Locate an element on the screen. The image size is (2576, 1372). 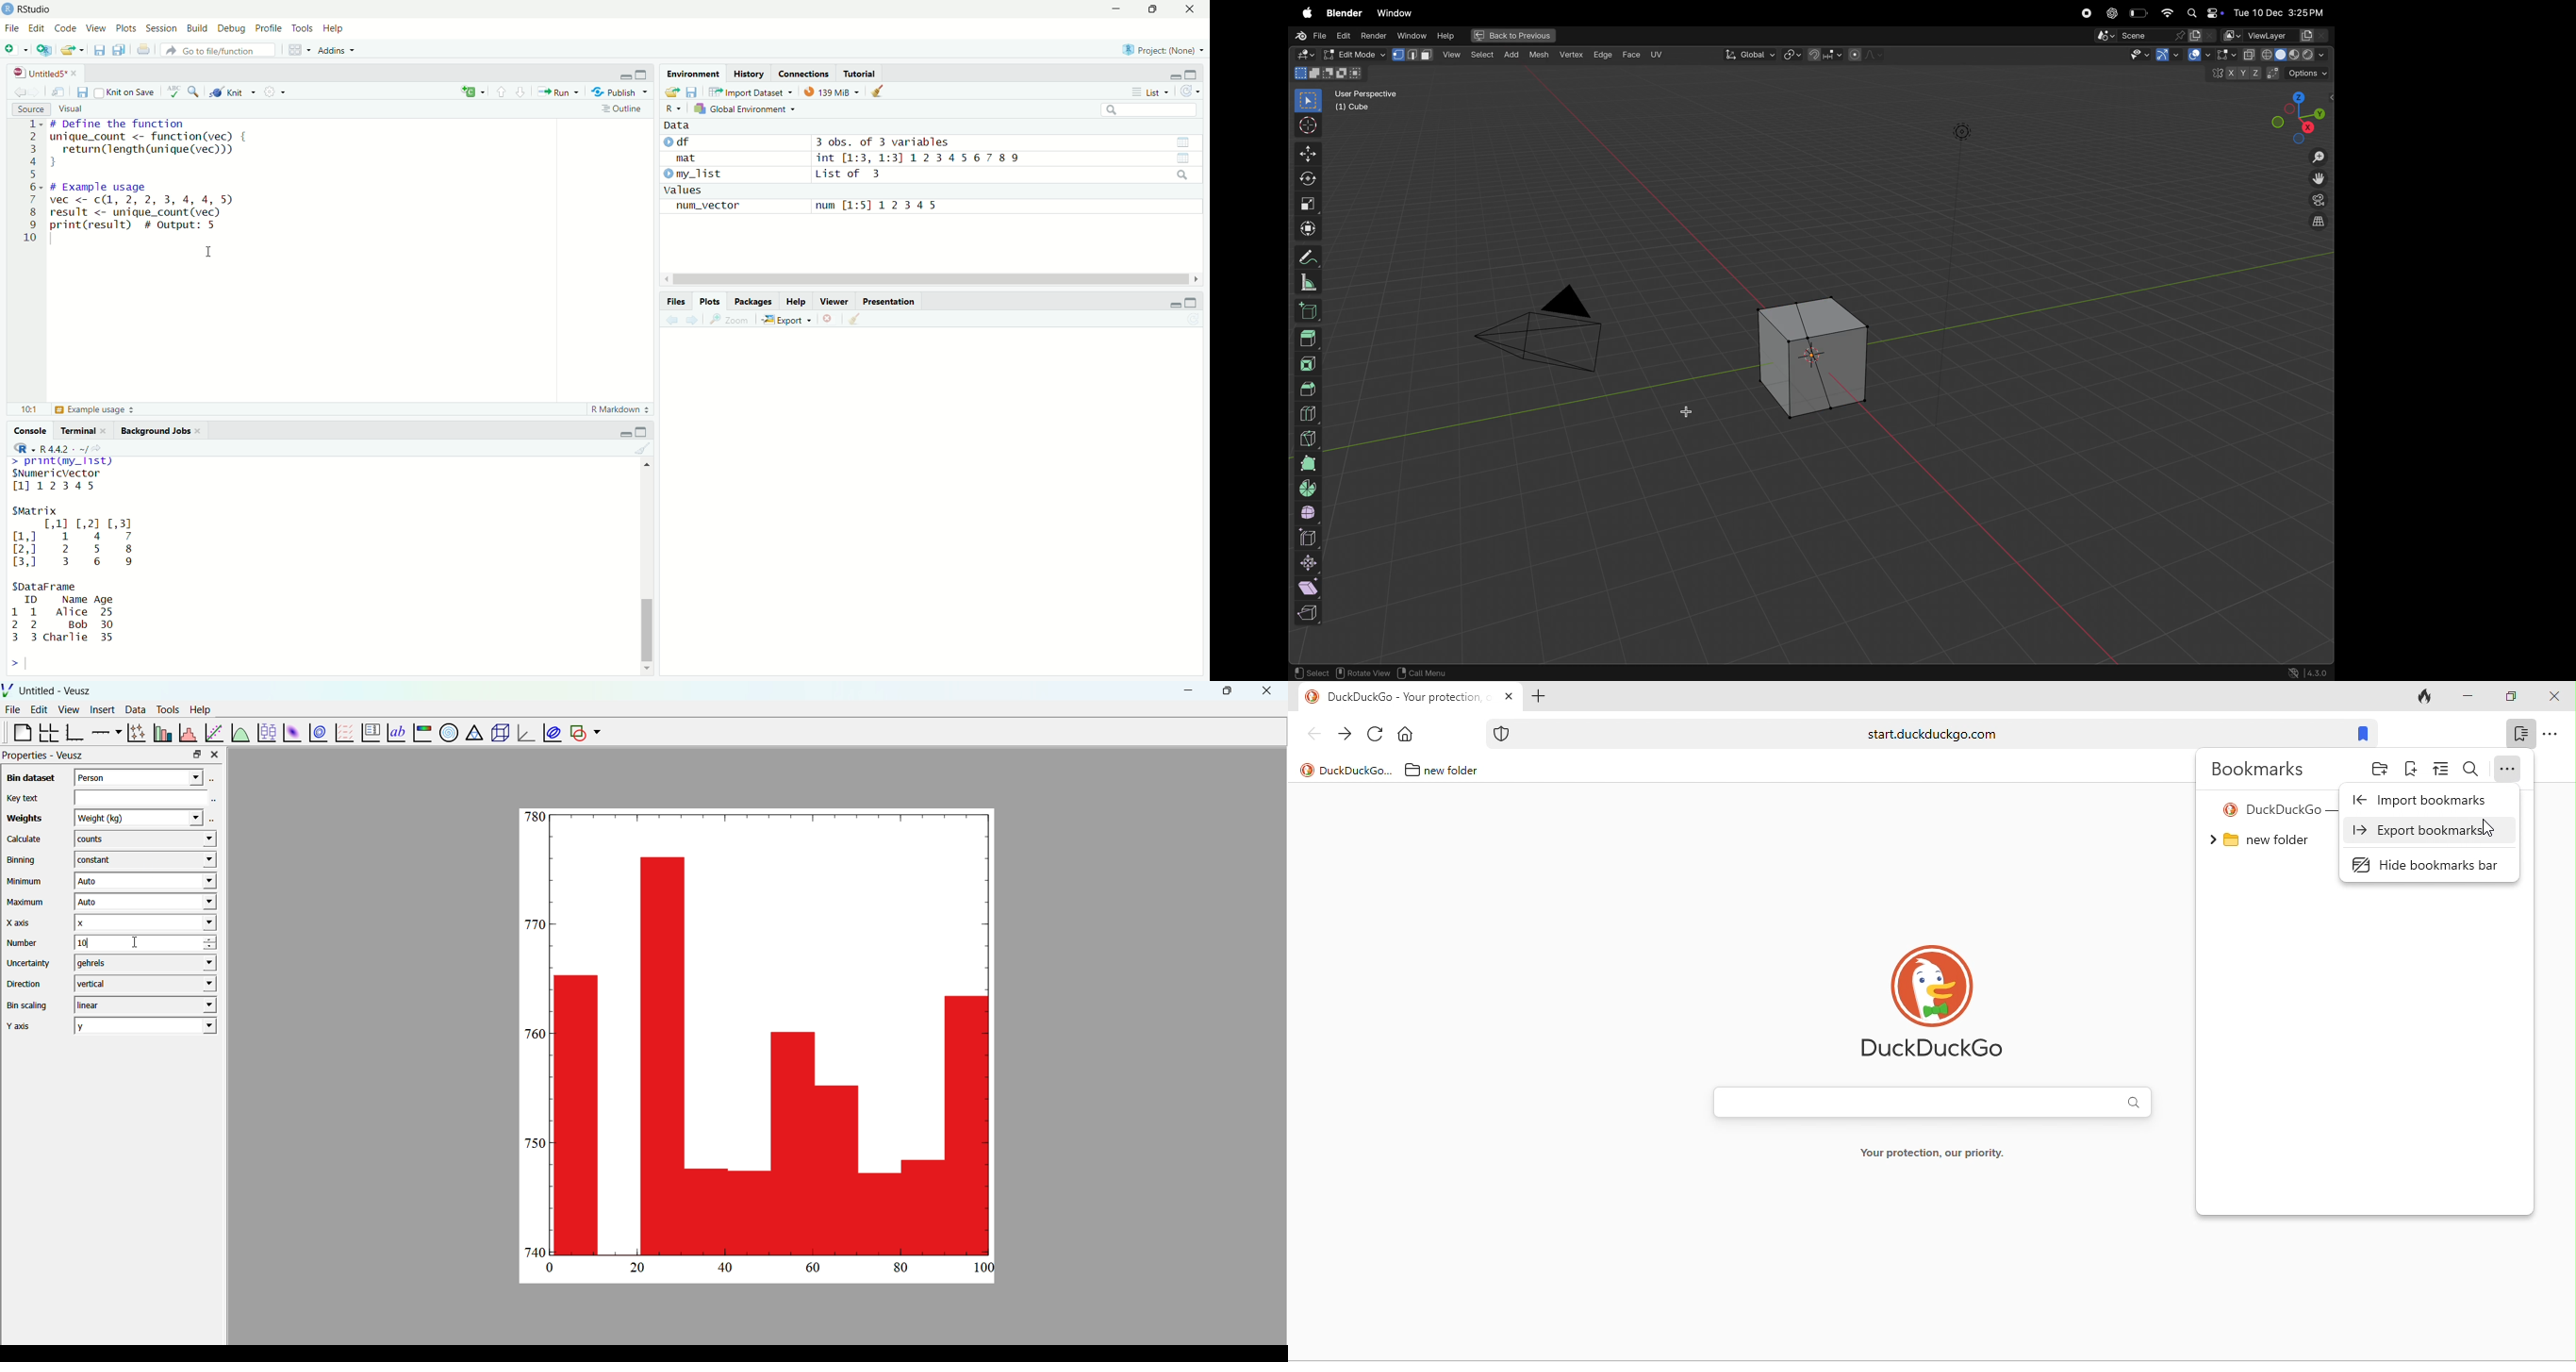
RStudio is located at coordinates (36, 9).